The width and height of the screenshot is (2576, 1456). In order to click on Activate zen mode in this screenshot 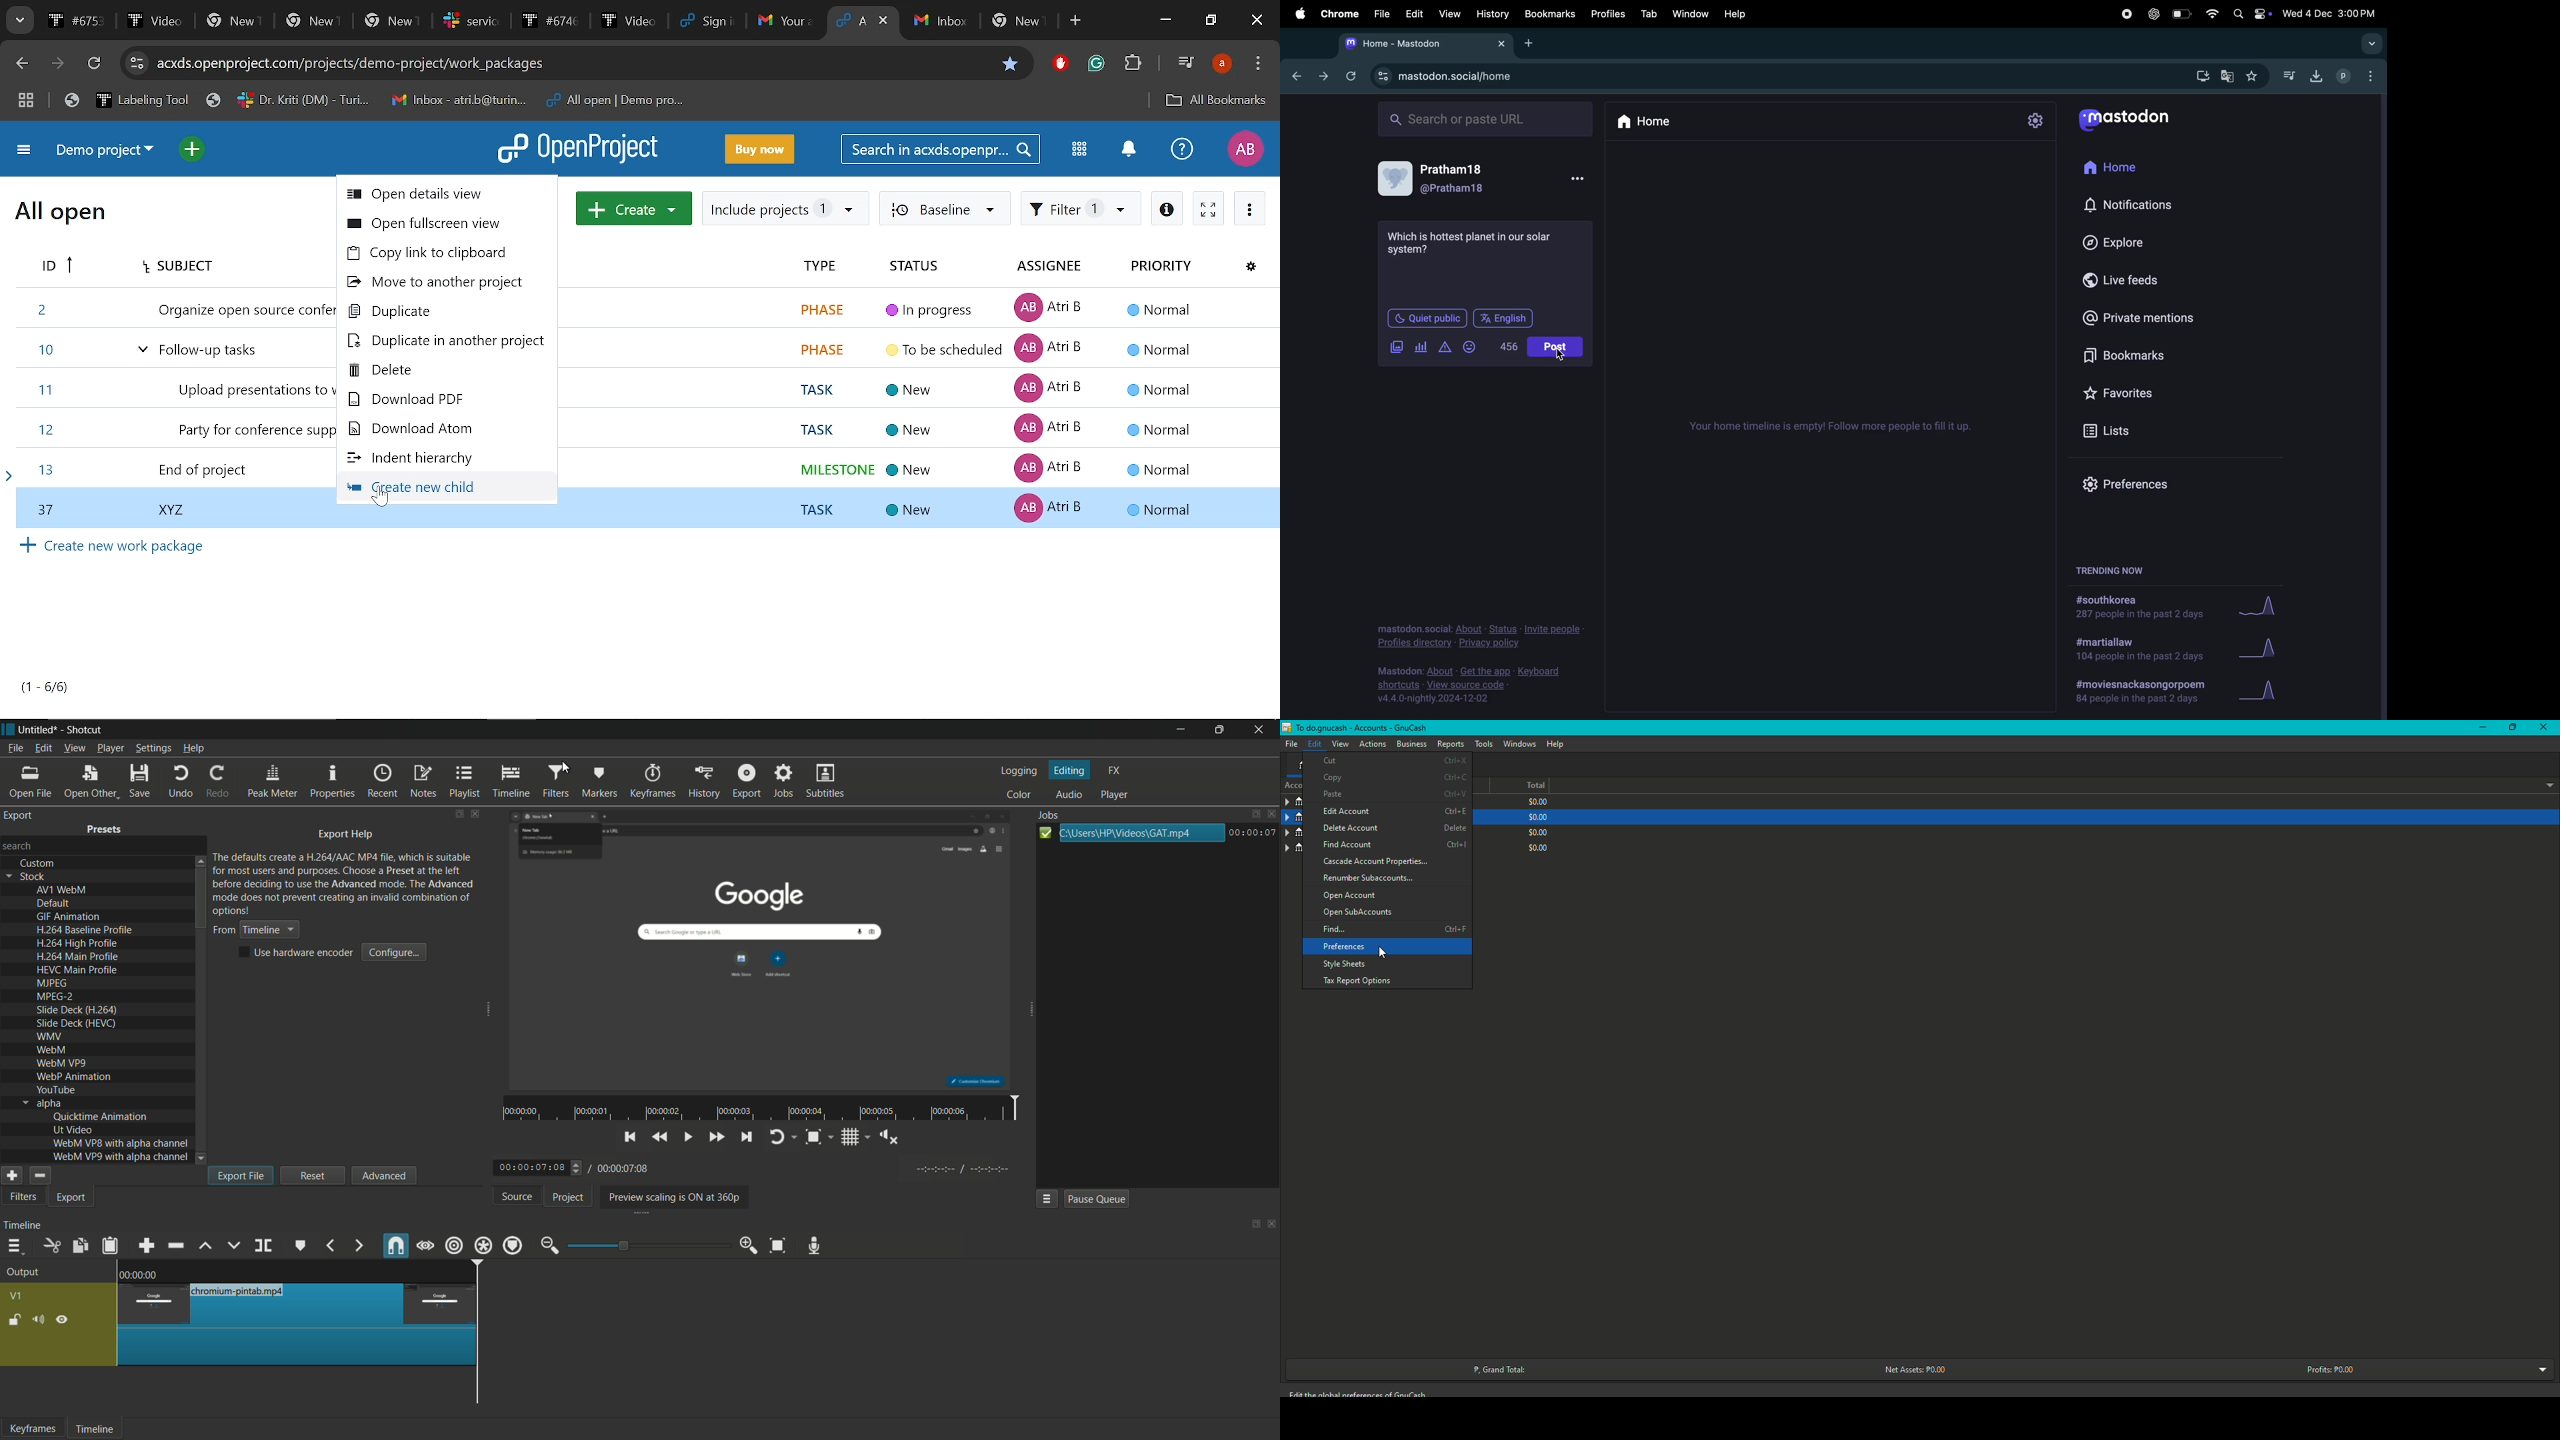, I will do `click(1209, 207)`.